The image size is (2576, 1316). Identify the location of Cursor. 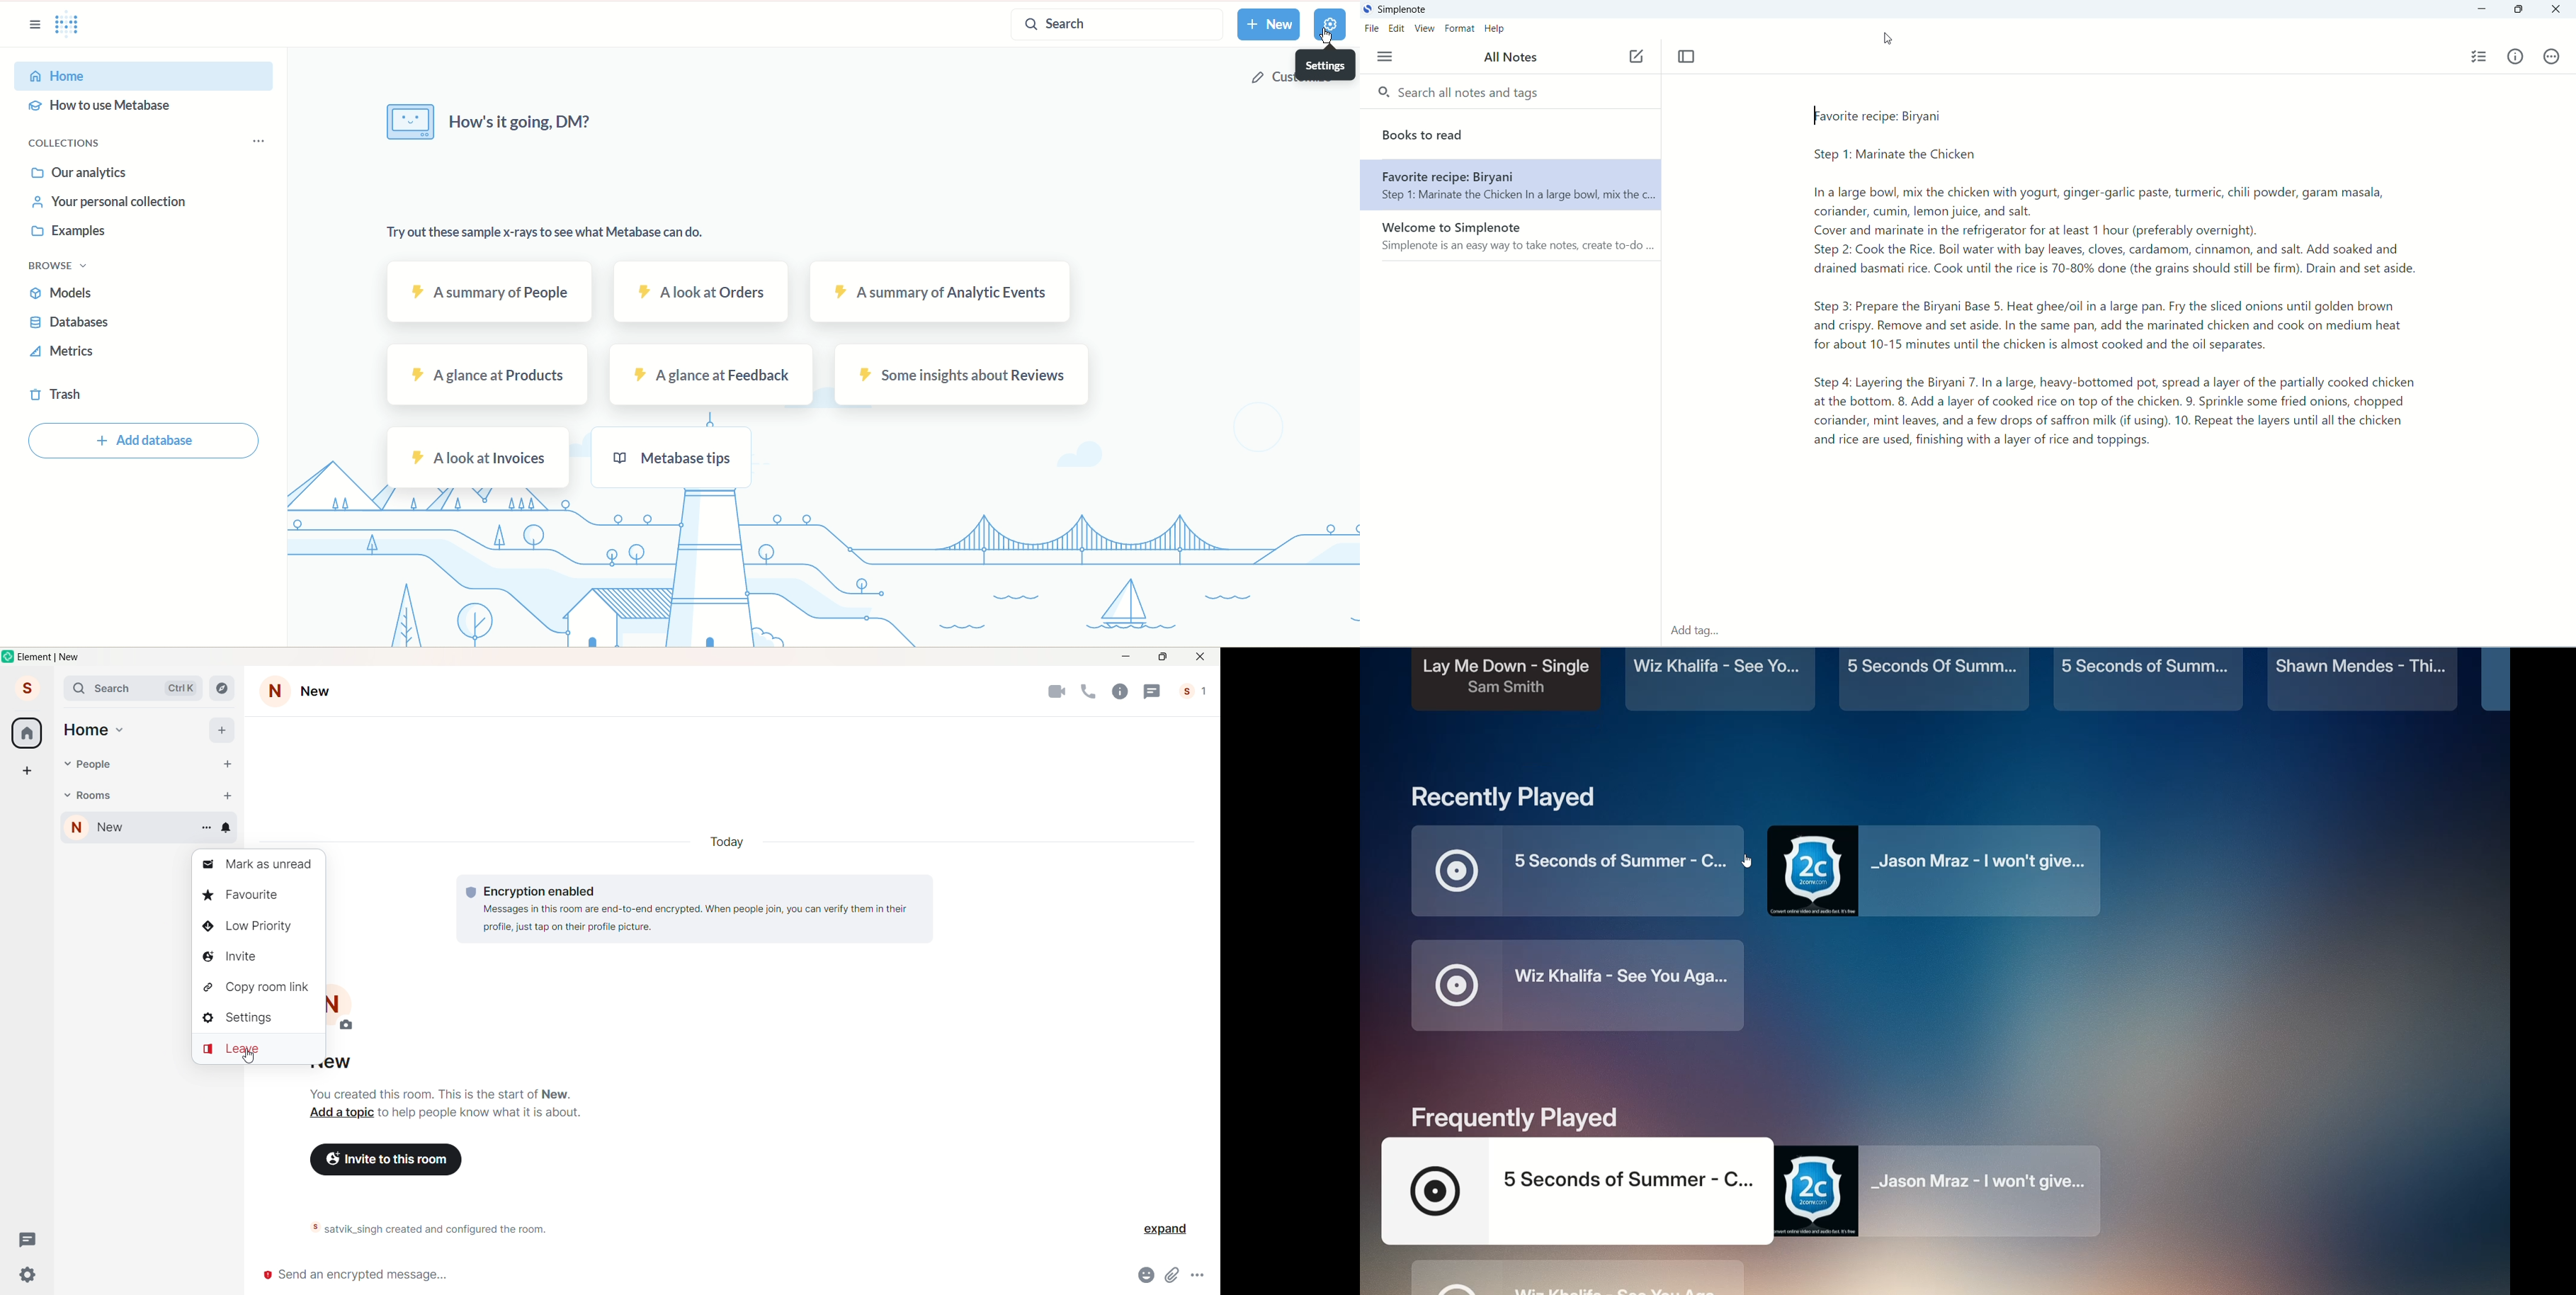
(251, 1060).